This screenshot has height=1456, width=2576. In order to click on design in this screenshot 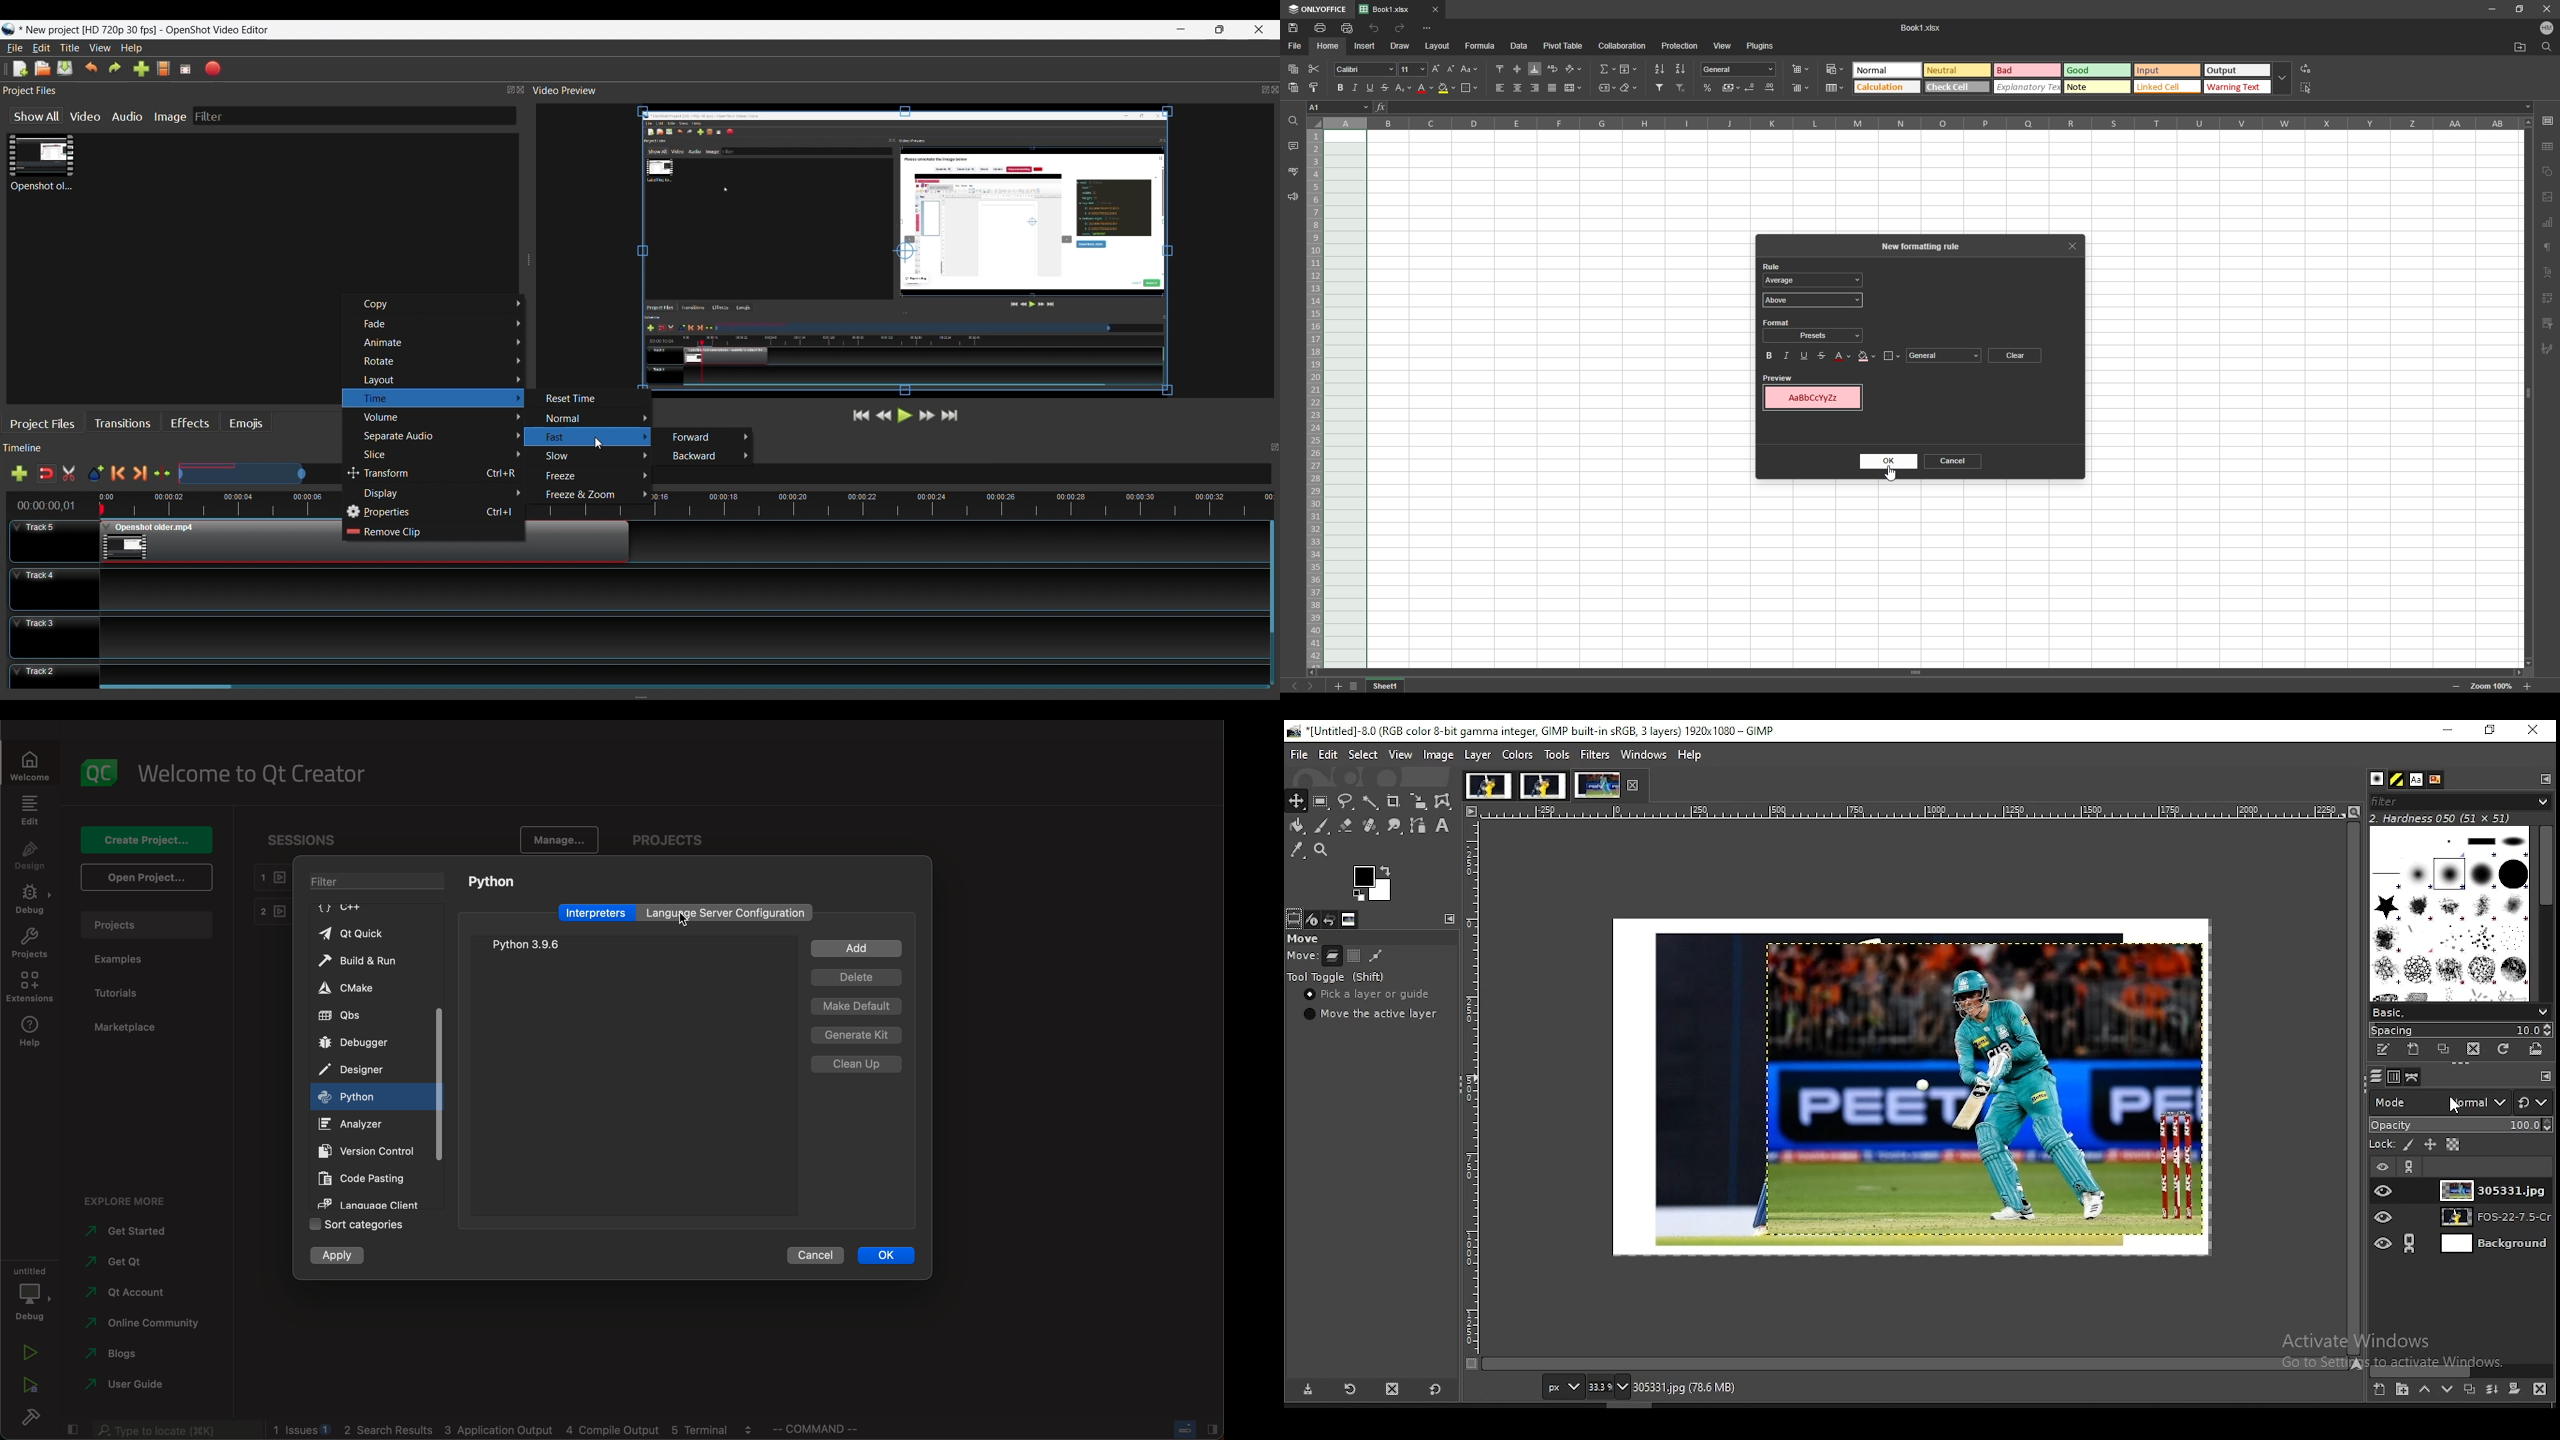, I will do `click(27, 856)`.